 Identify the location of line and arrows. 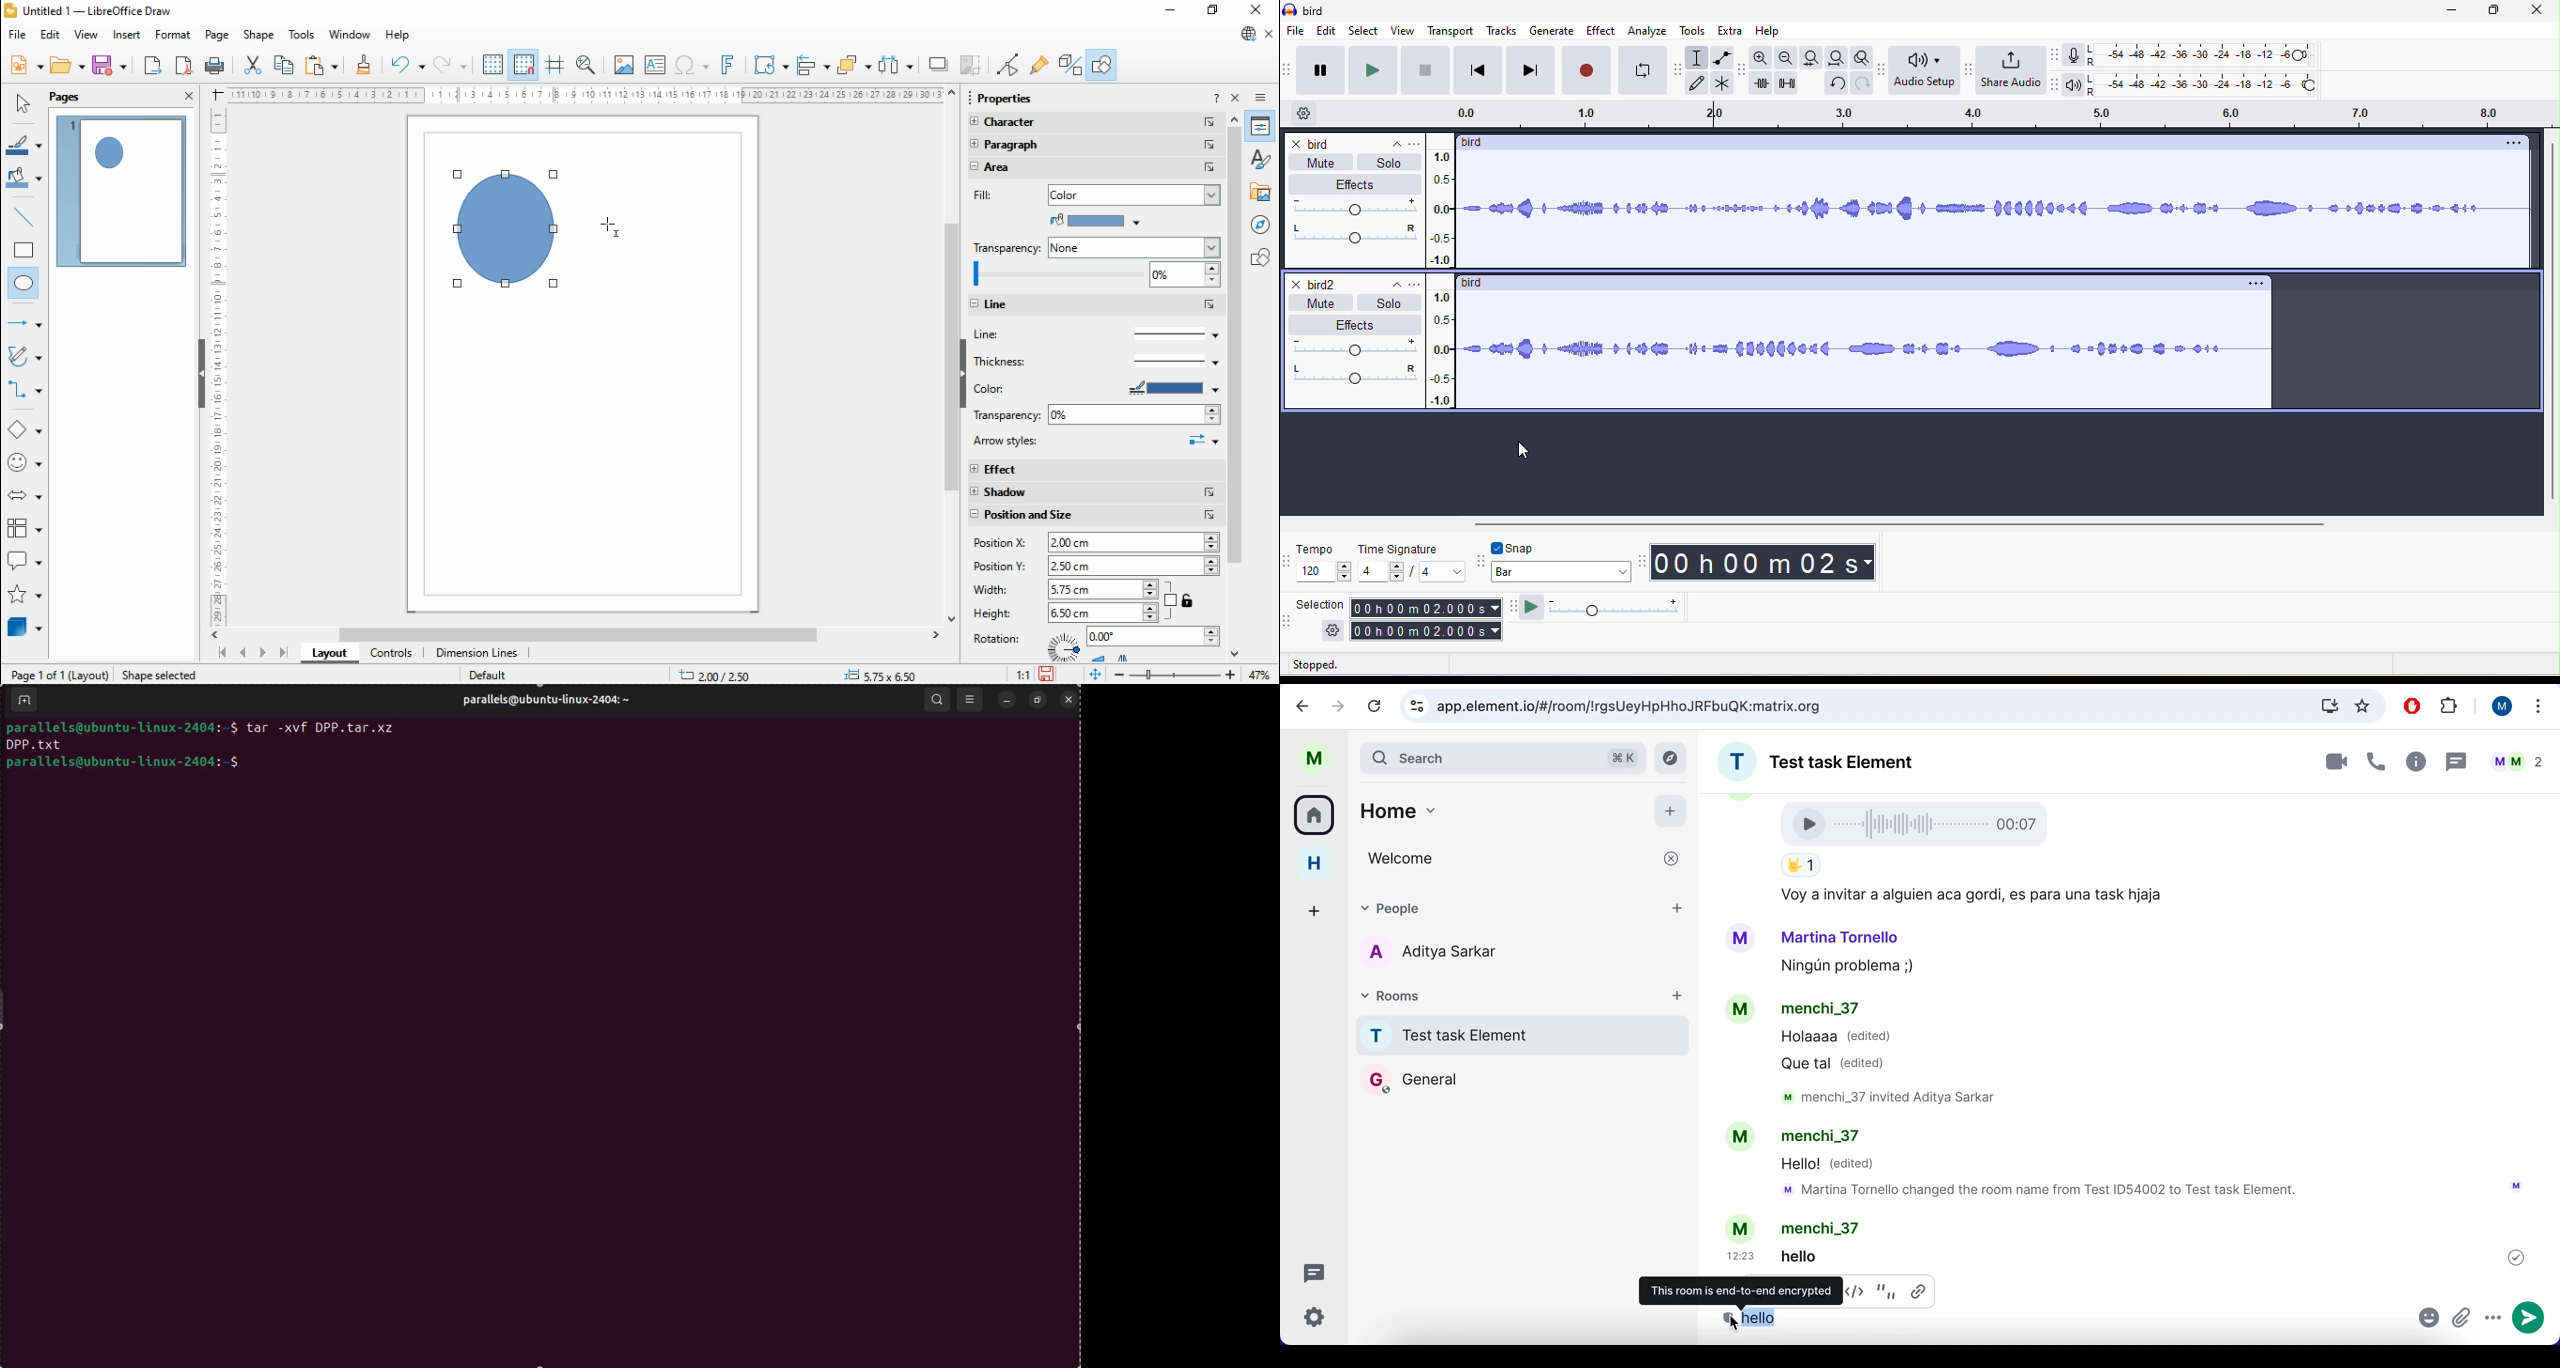
(25, 323).